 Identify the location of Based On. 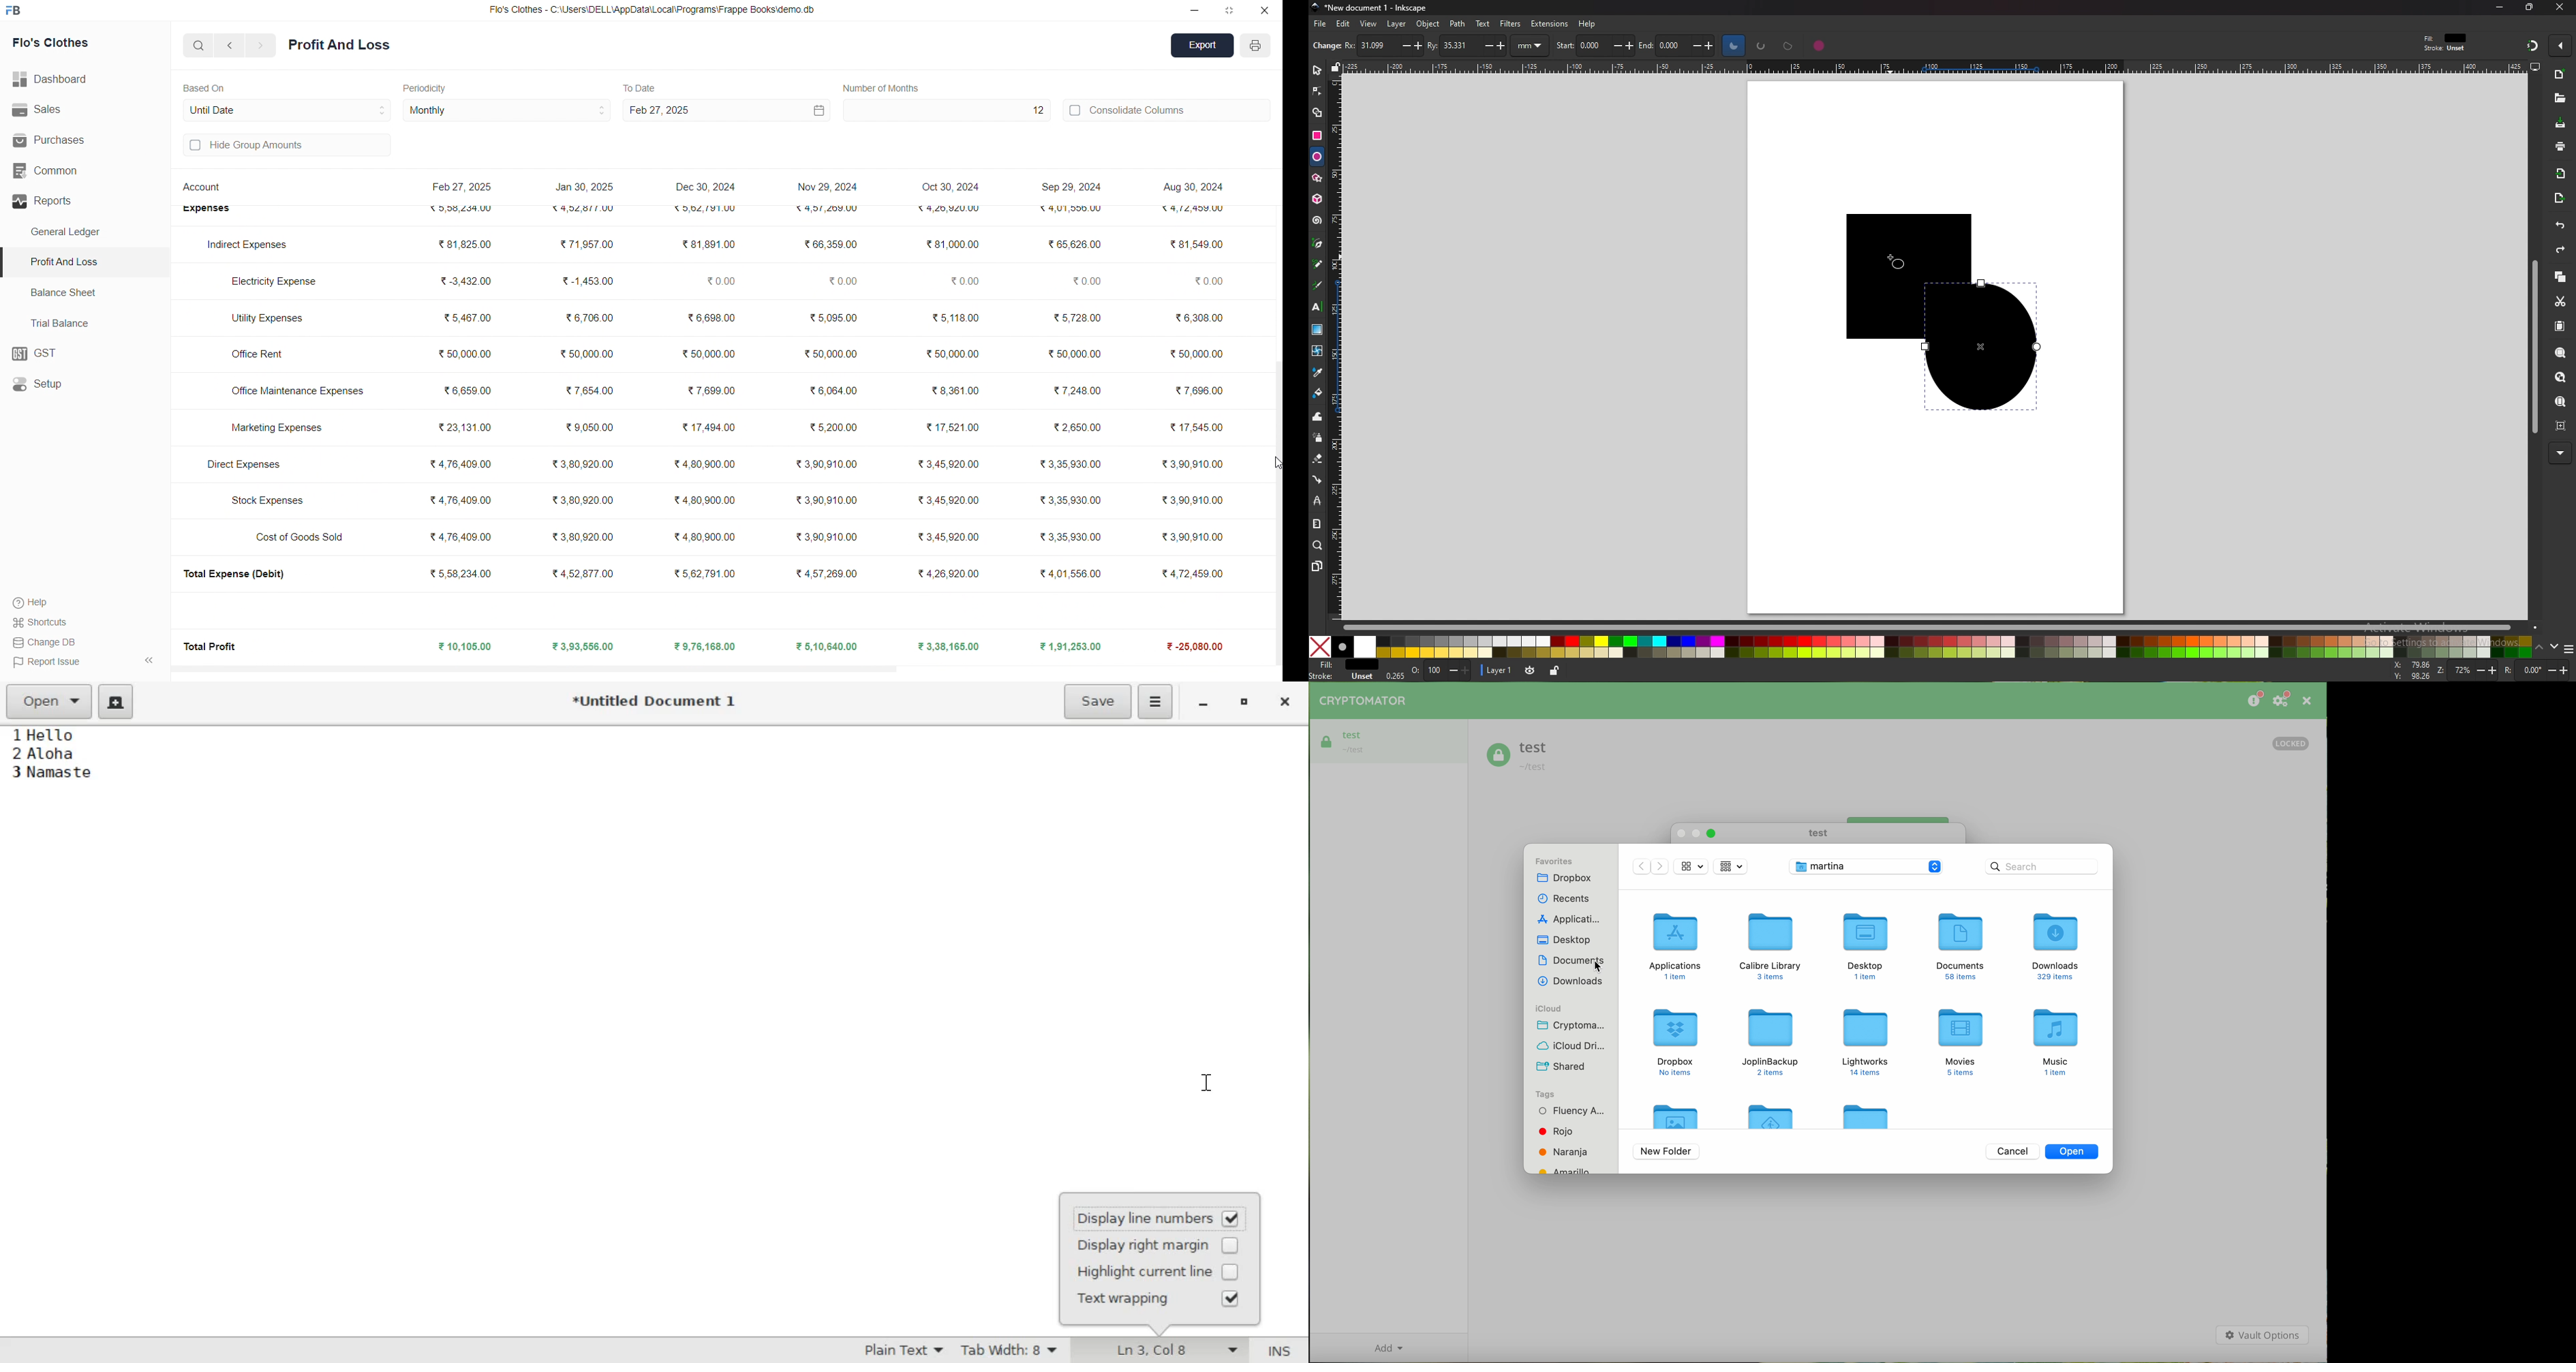
(207, 87).